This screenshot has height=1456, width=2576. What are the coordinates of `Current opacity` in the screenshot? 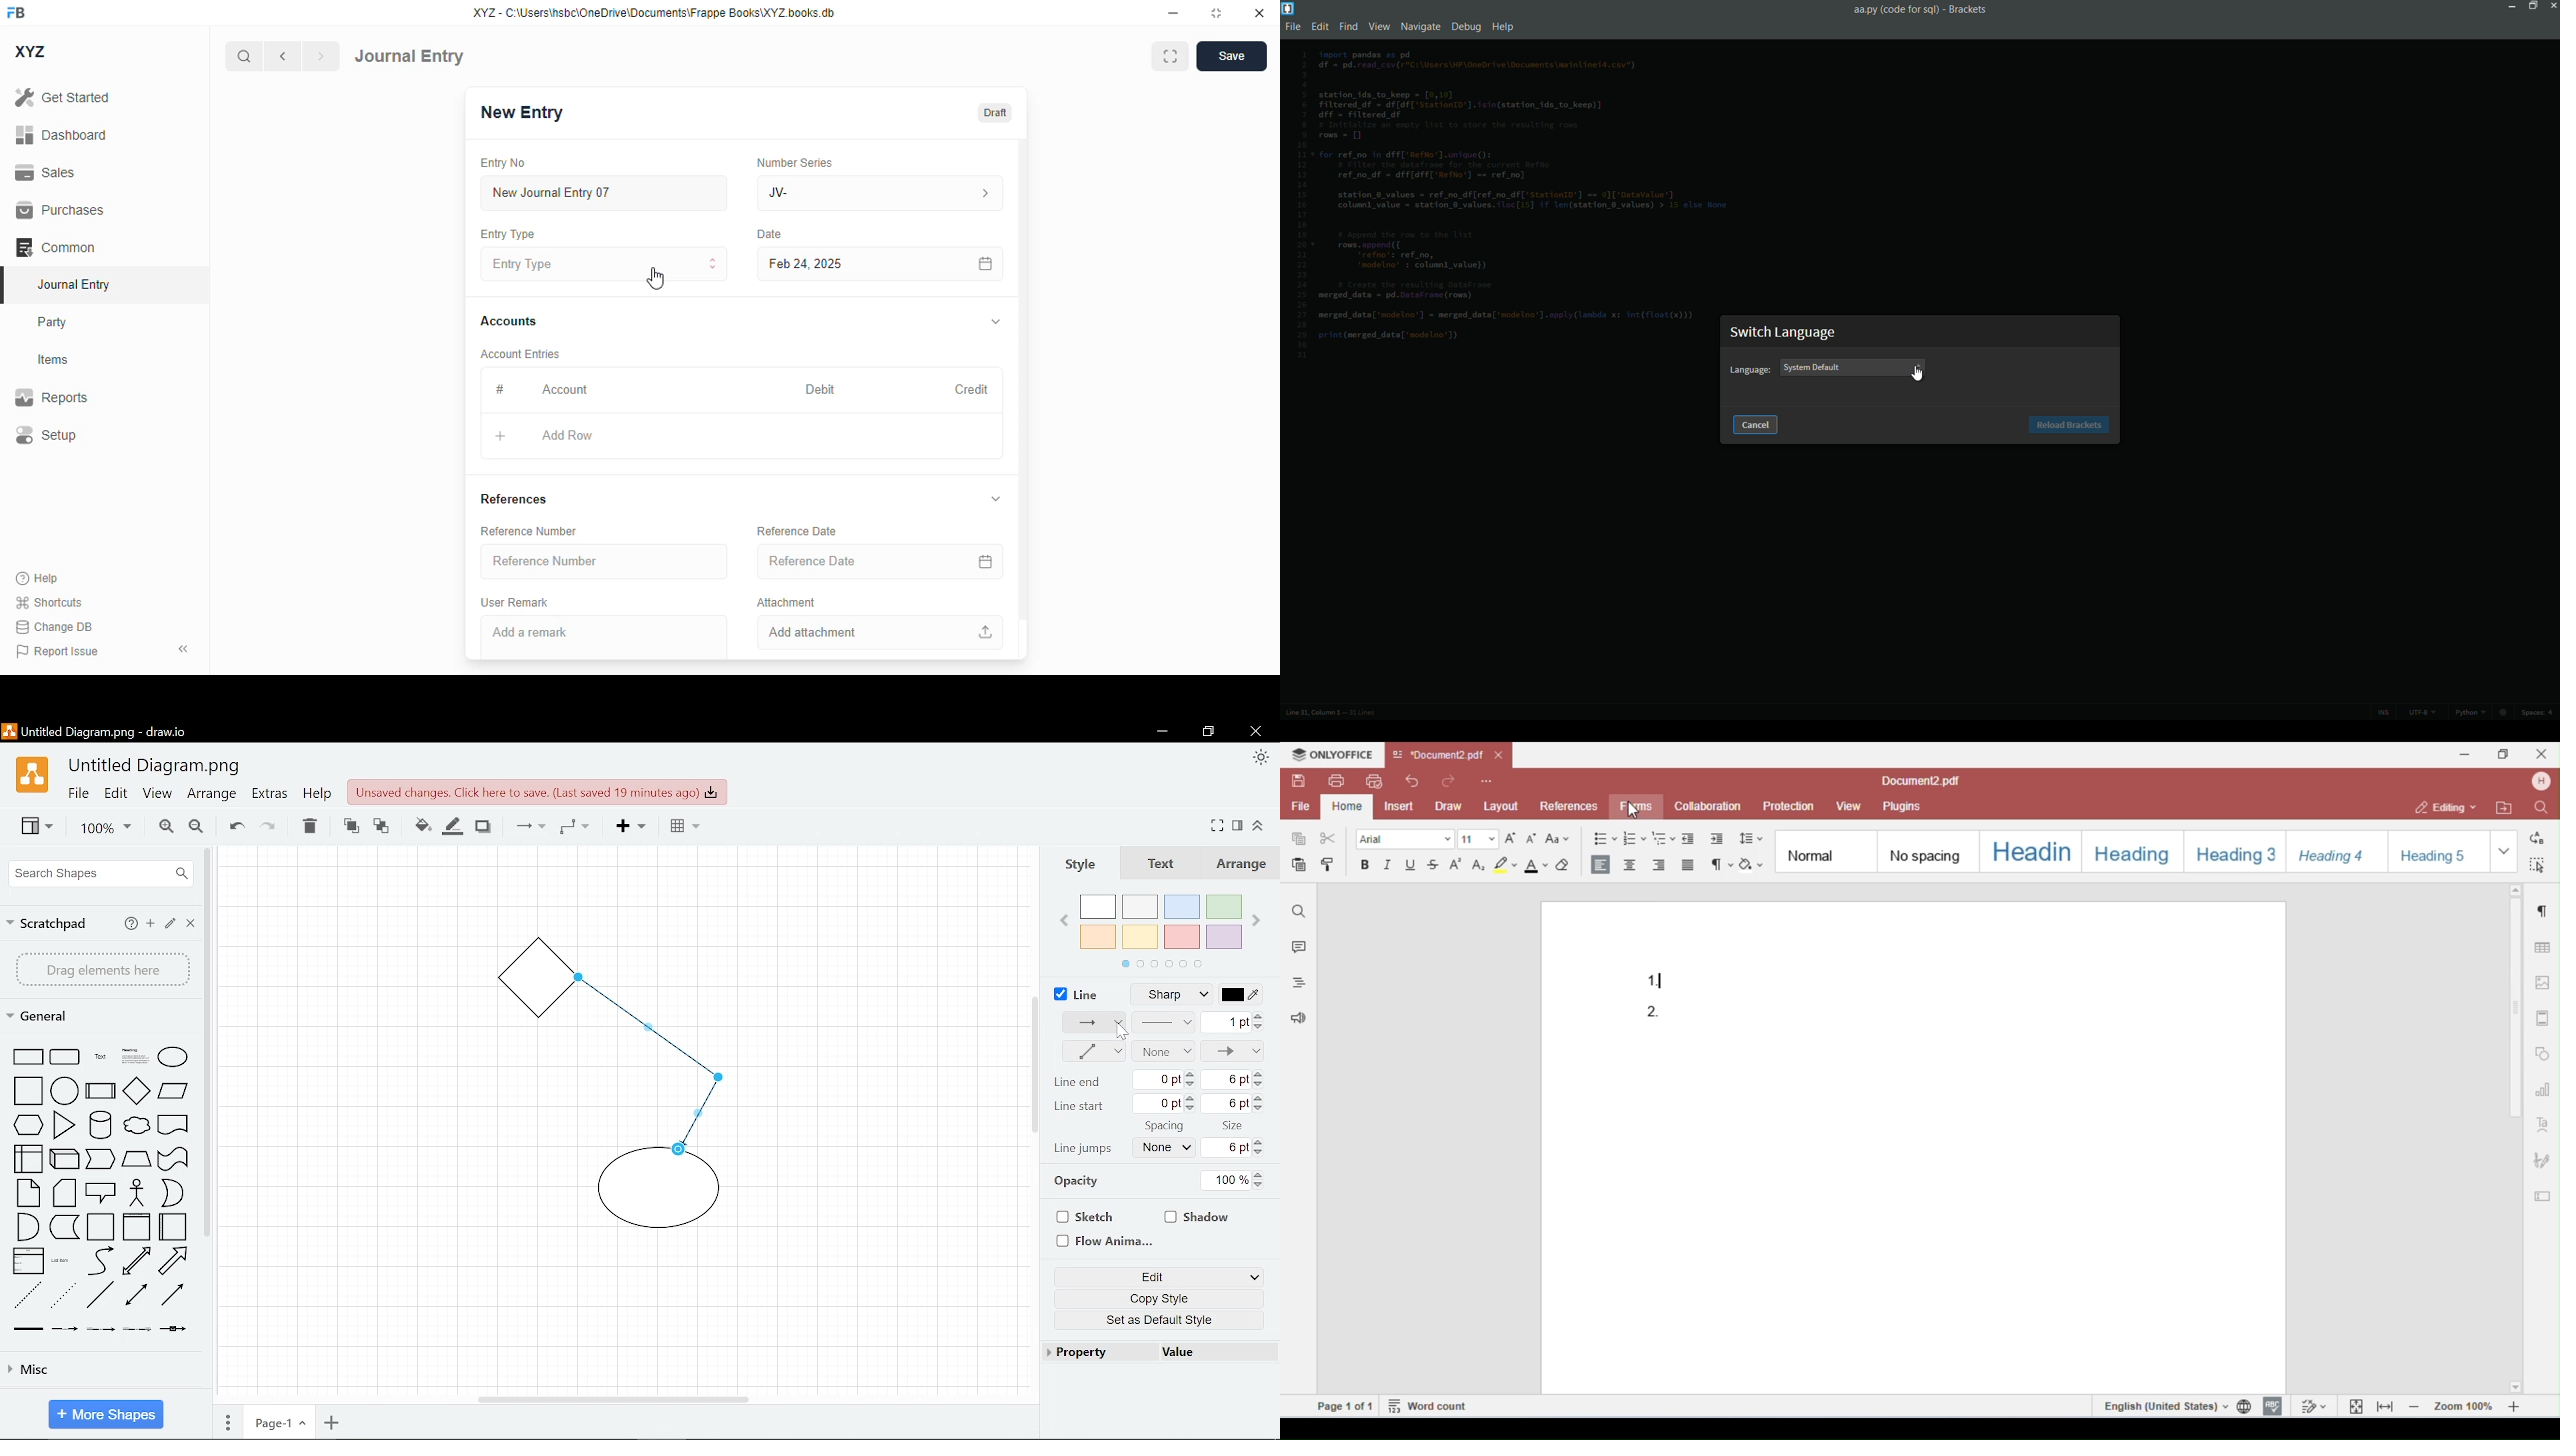 It's located at (1228, 1179).